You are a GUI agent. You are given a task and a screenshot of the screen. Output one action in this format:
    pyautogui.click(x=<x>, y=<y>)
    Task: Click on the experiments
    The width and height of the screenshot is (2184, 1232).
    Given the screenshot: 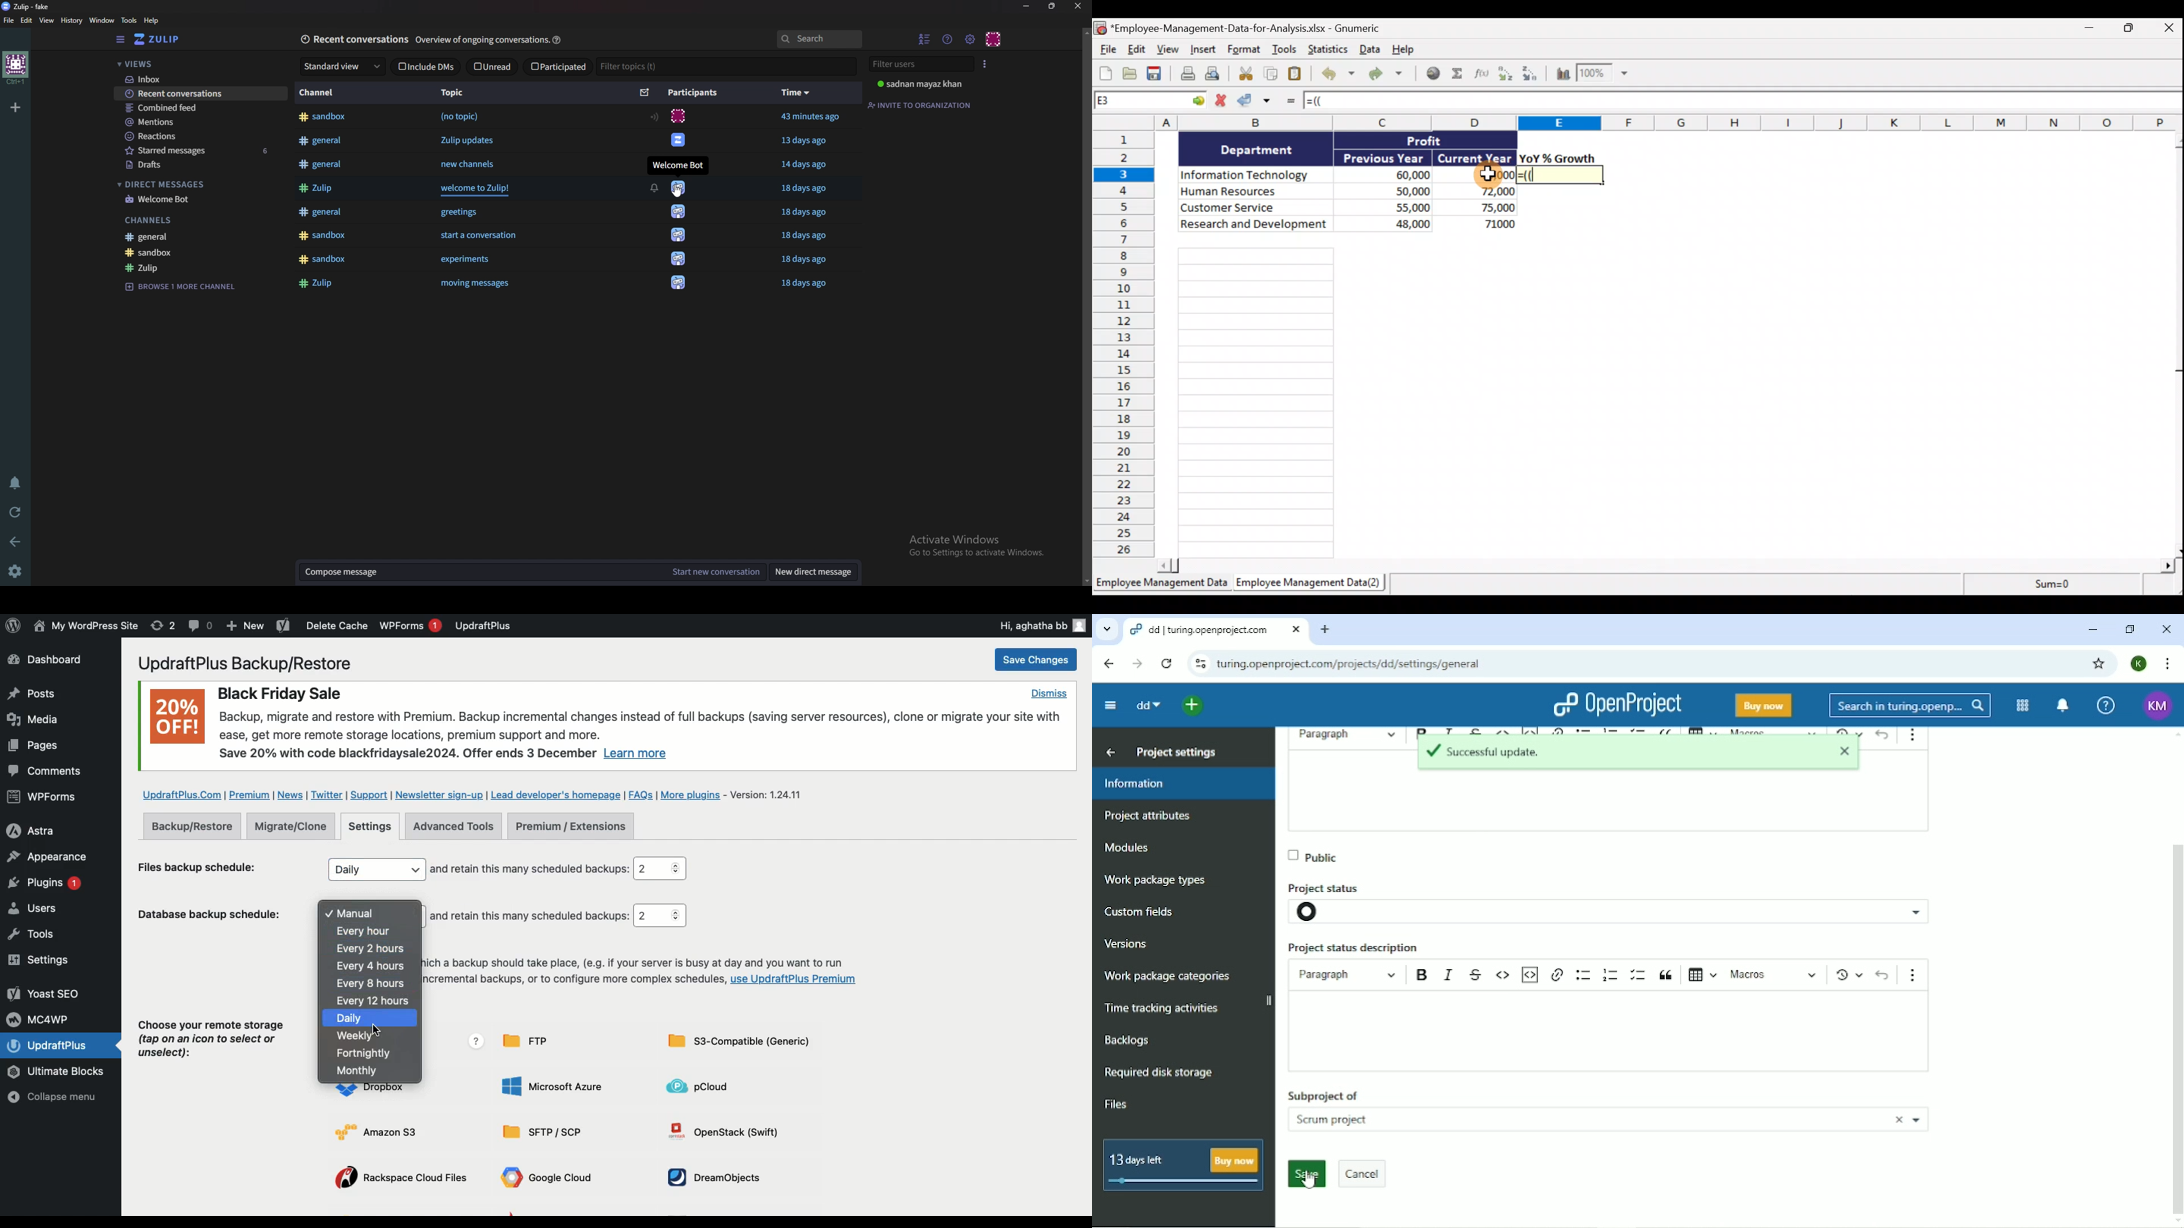 What is the action you would take?
    pyautogui.click(x=469, y=261)
    